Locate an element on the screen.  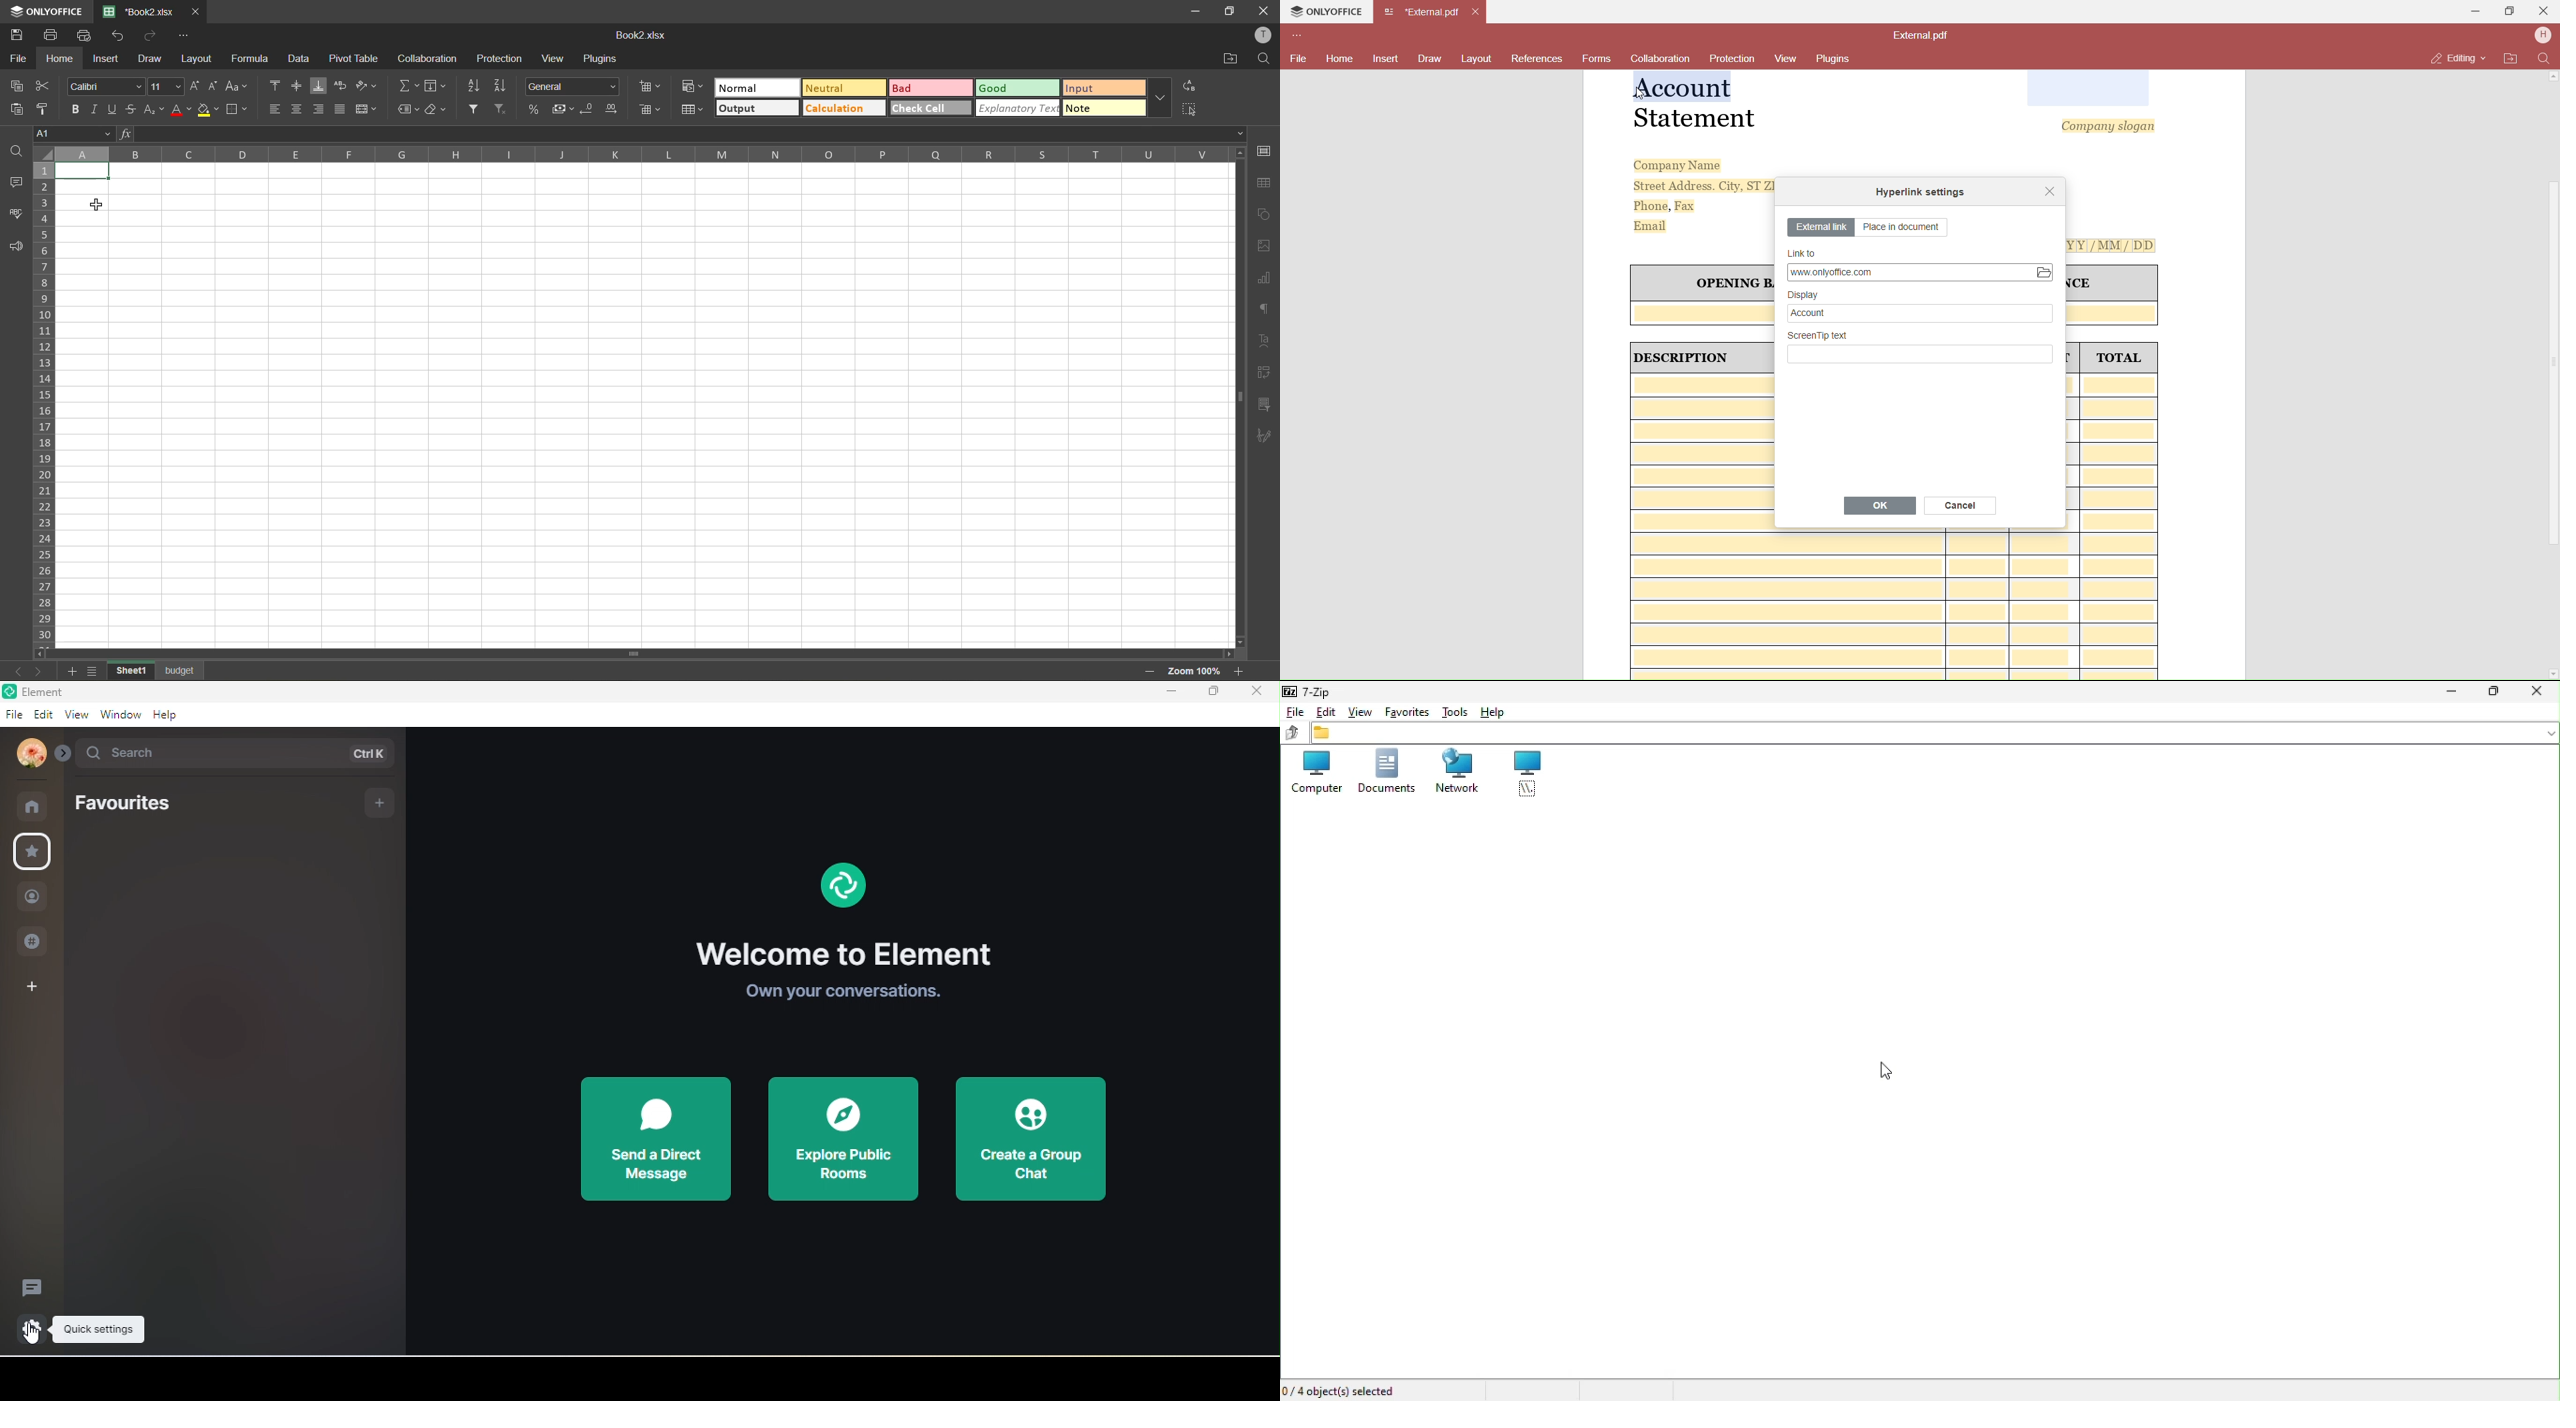
Maximize is located at coordinates (2507, 11).